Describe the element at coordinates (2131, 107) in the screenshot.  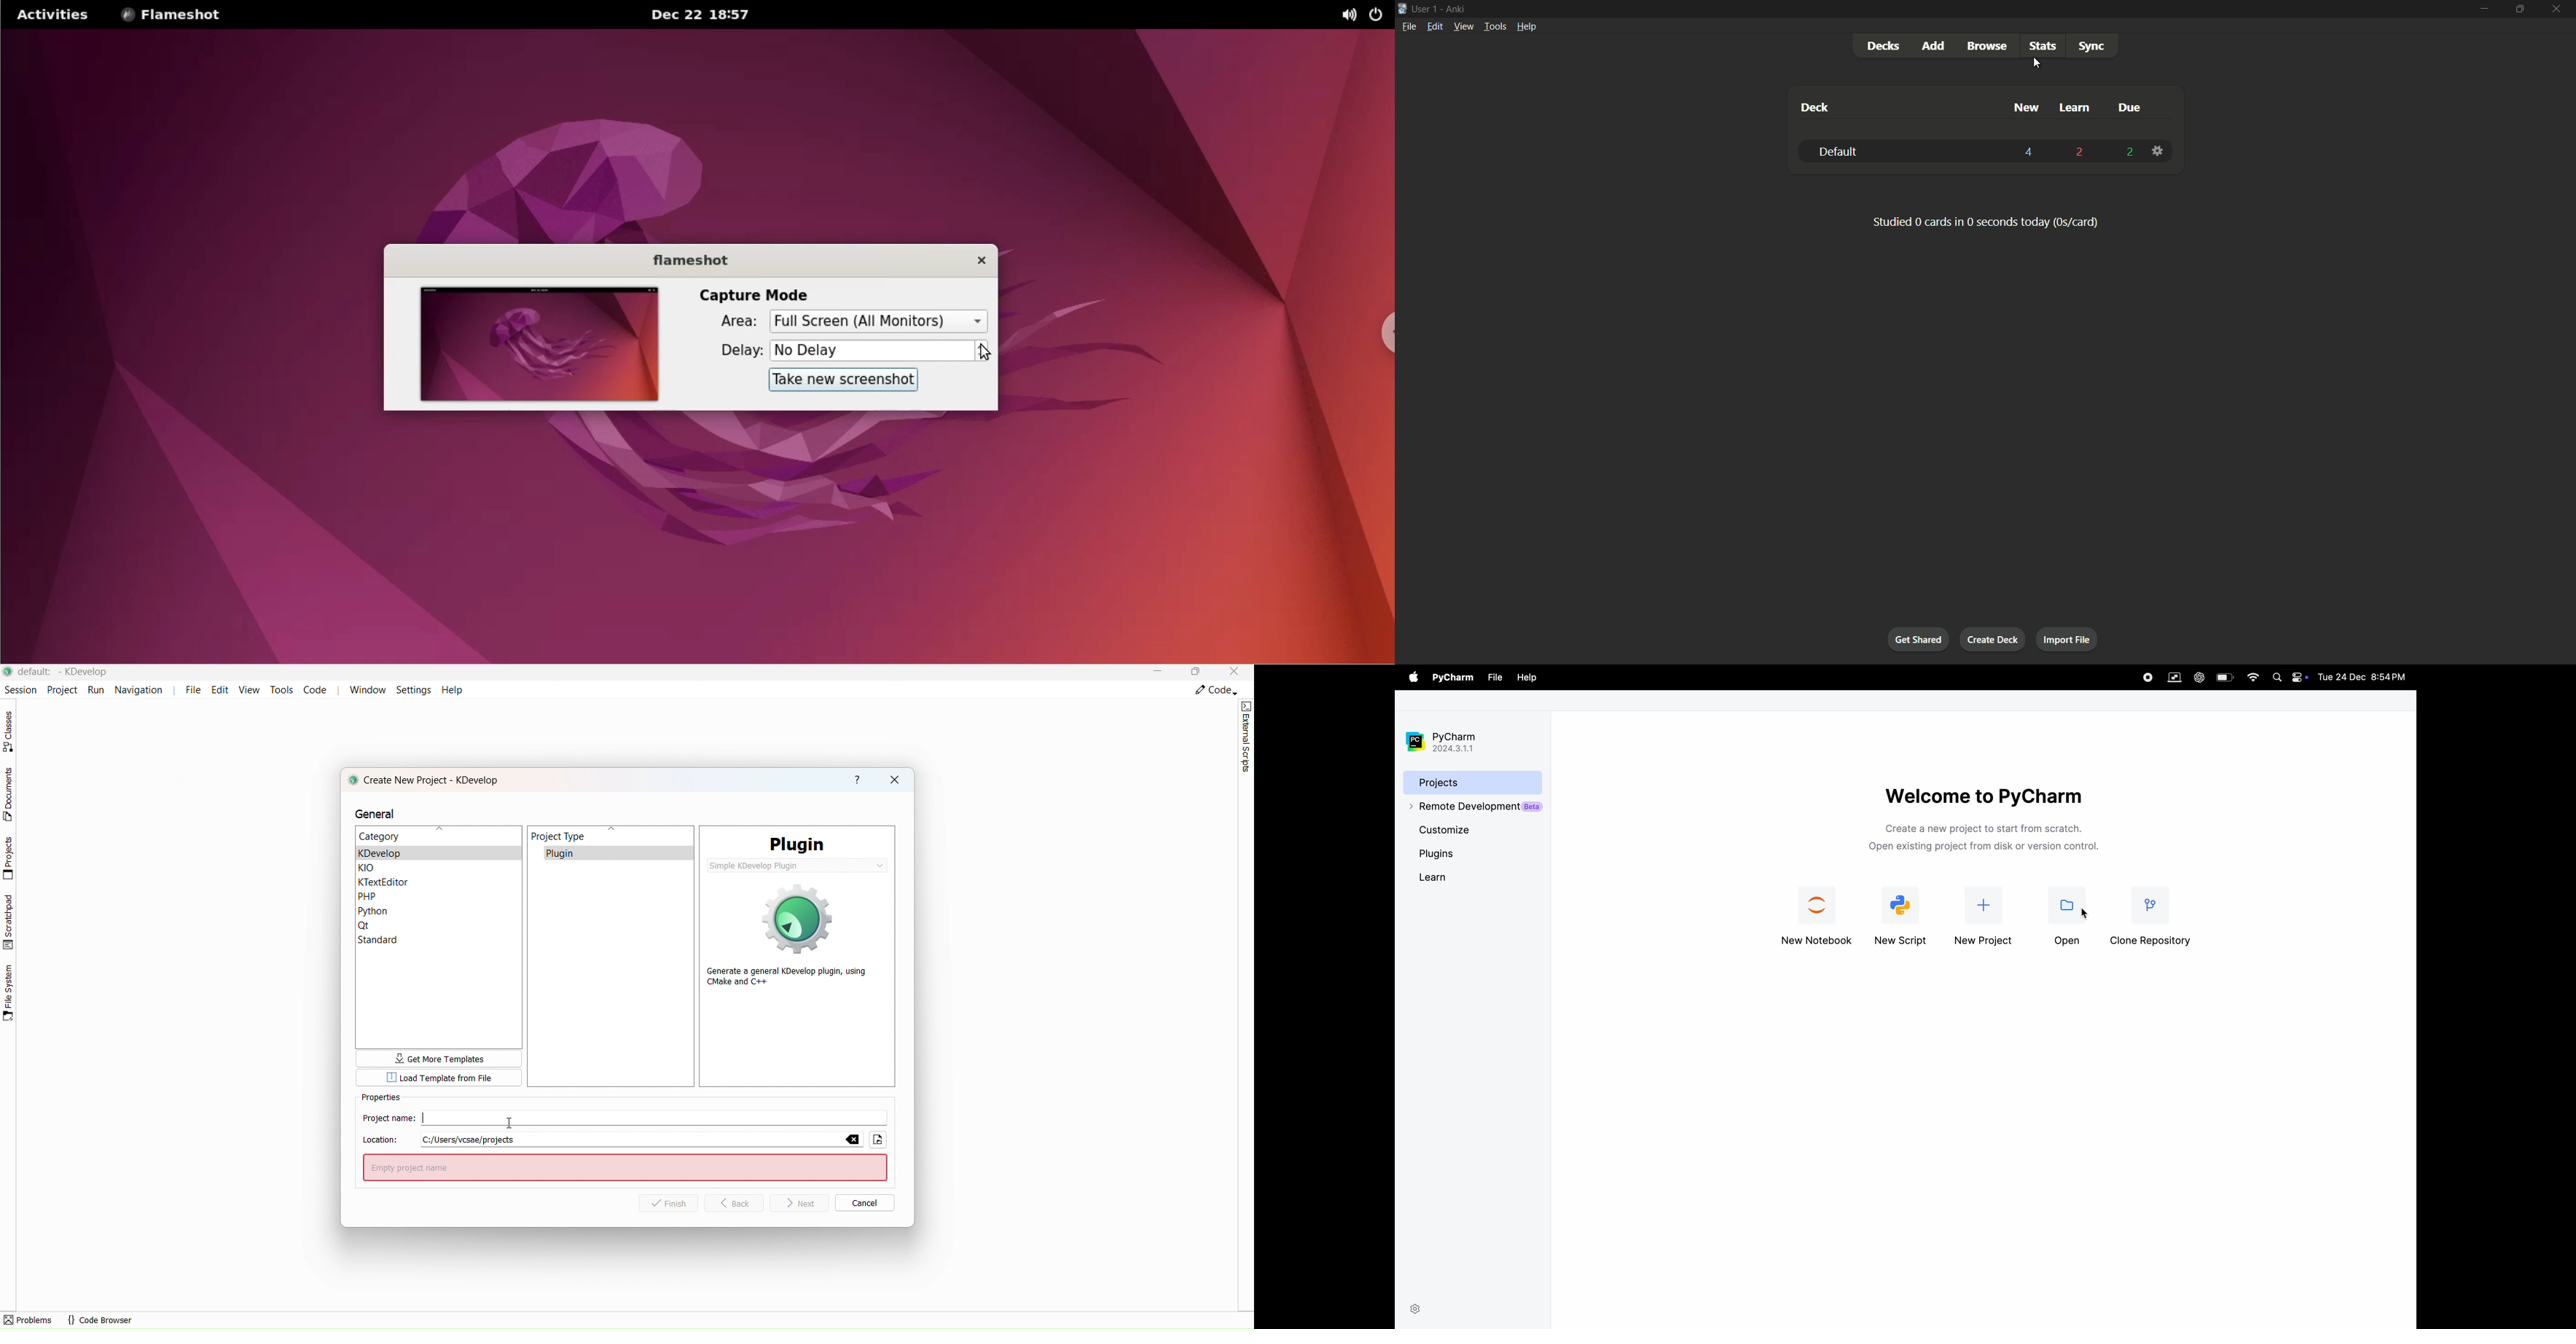
I see `due` at that location.